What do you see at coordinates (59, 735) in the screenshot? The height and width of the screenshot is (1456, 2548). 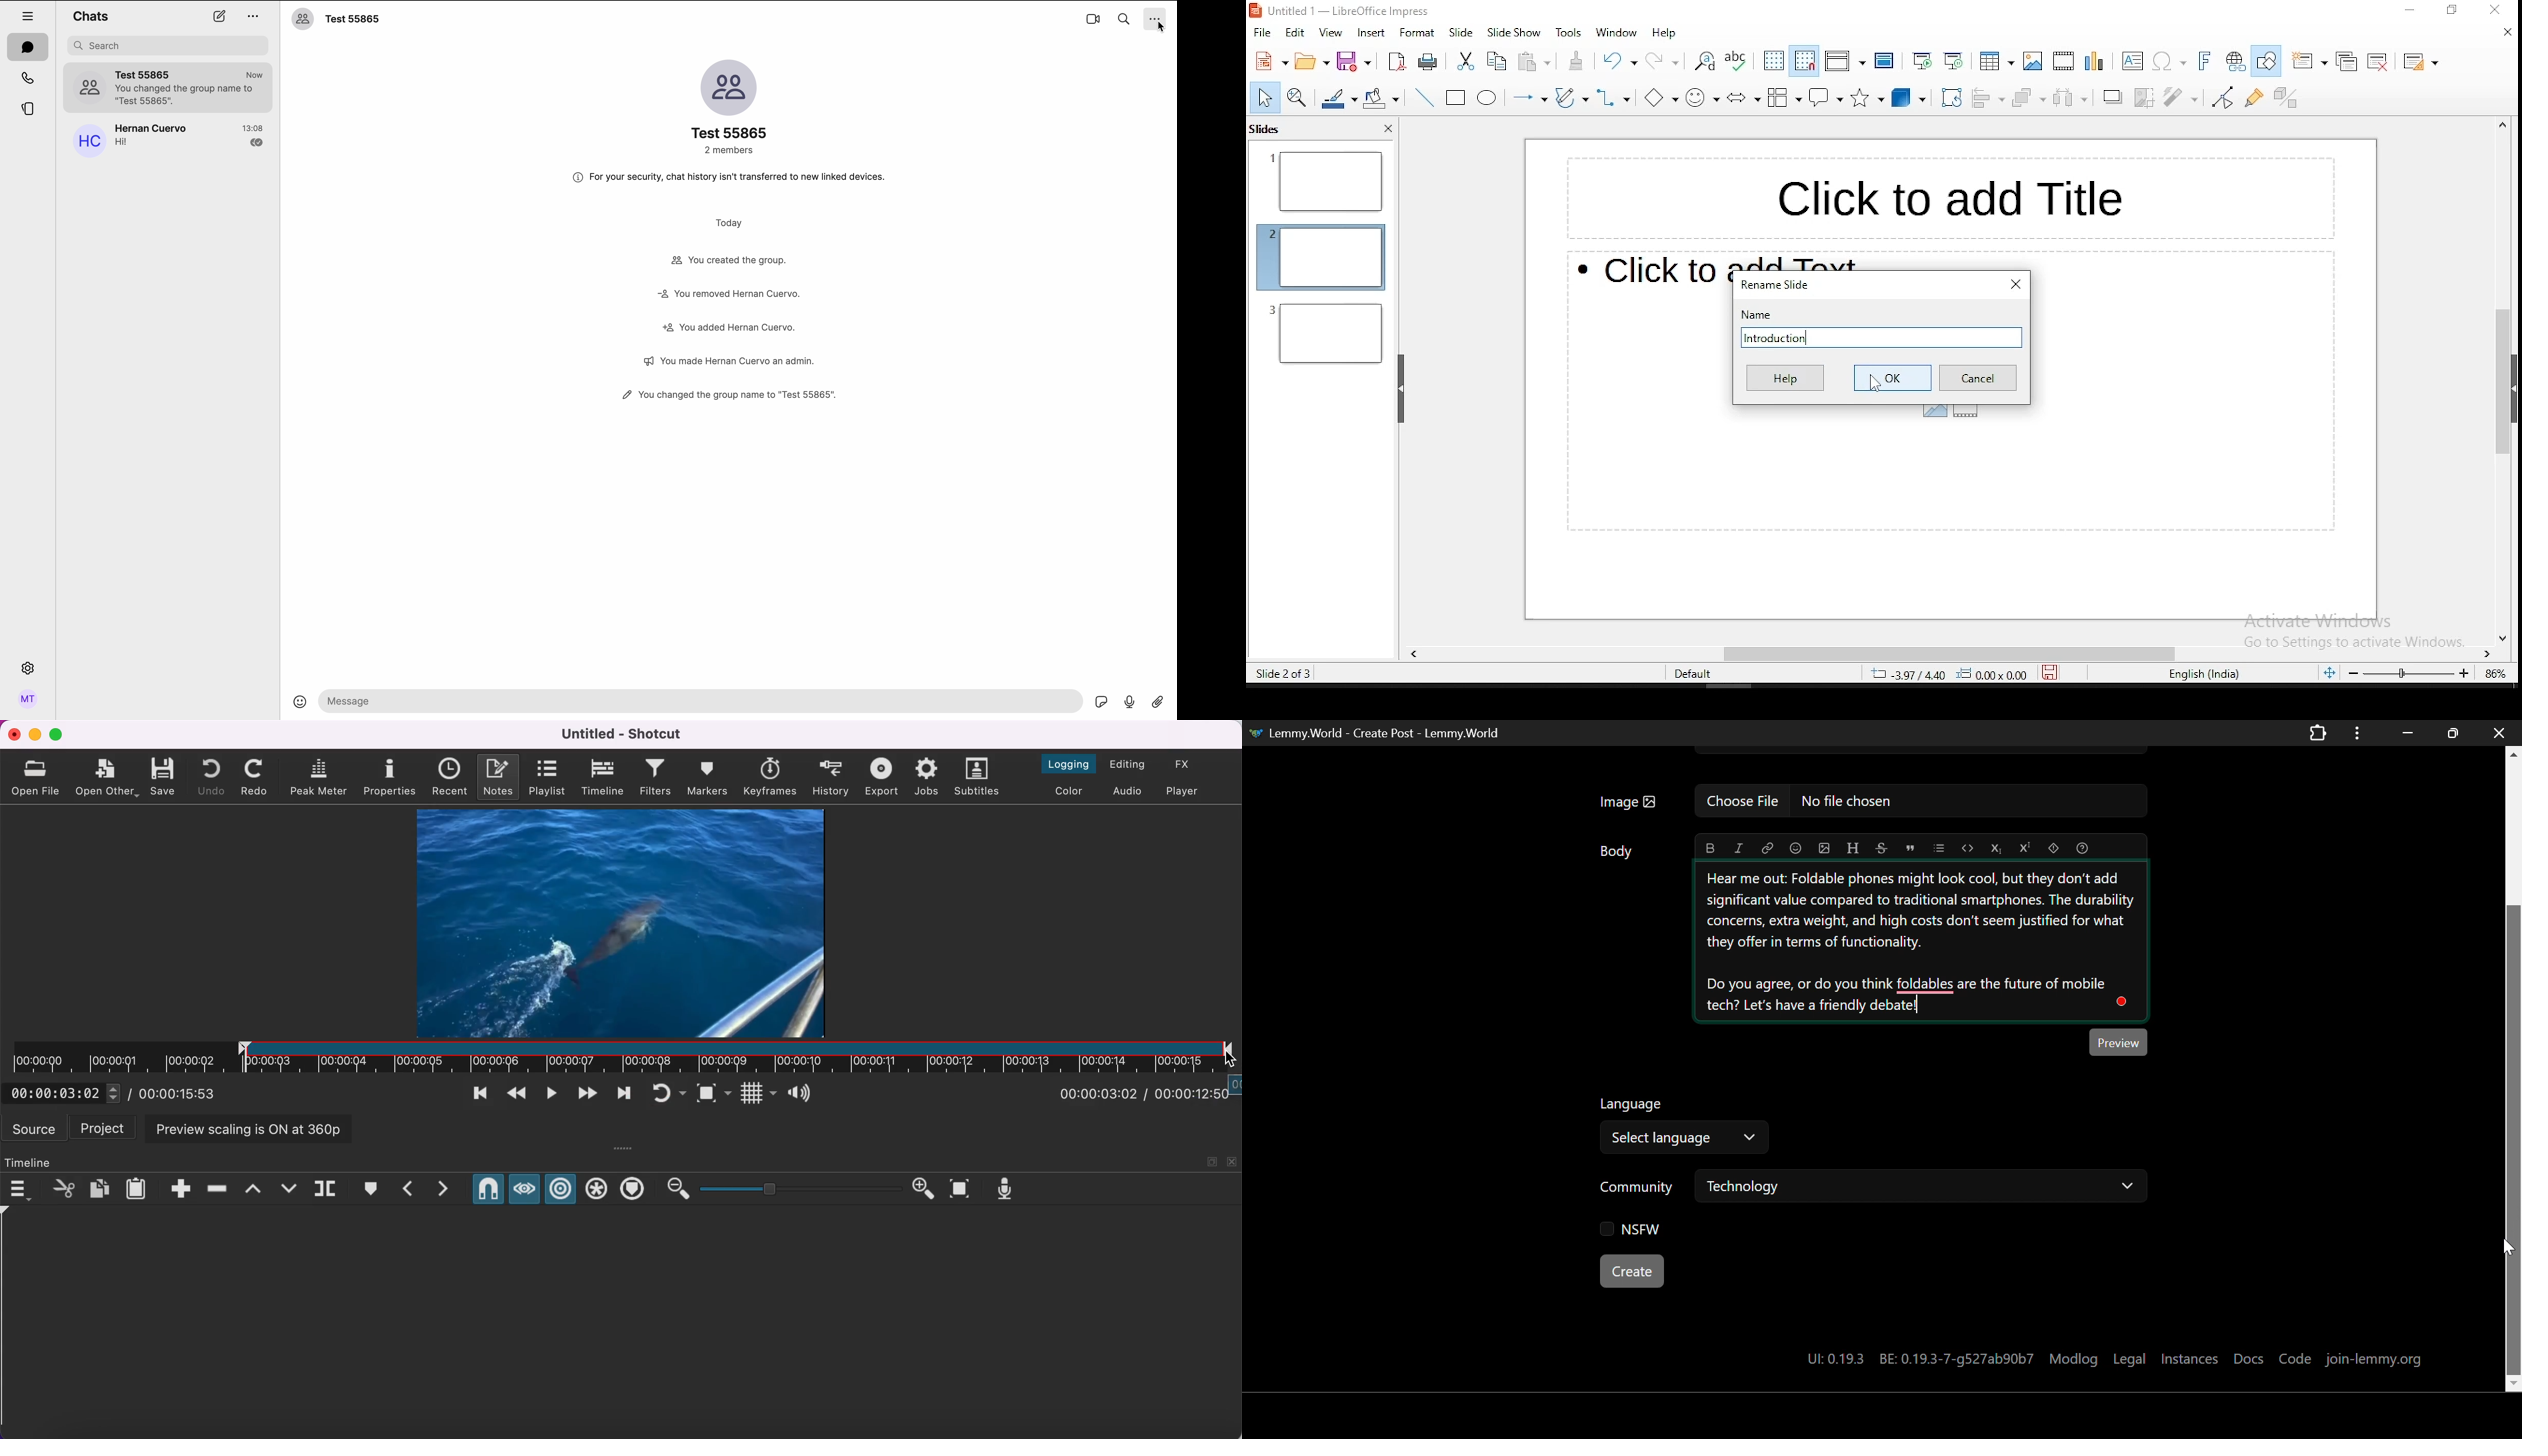 I see `maximize` at bounding box center [59, 735].